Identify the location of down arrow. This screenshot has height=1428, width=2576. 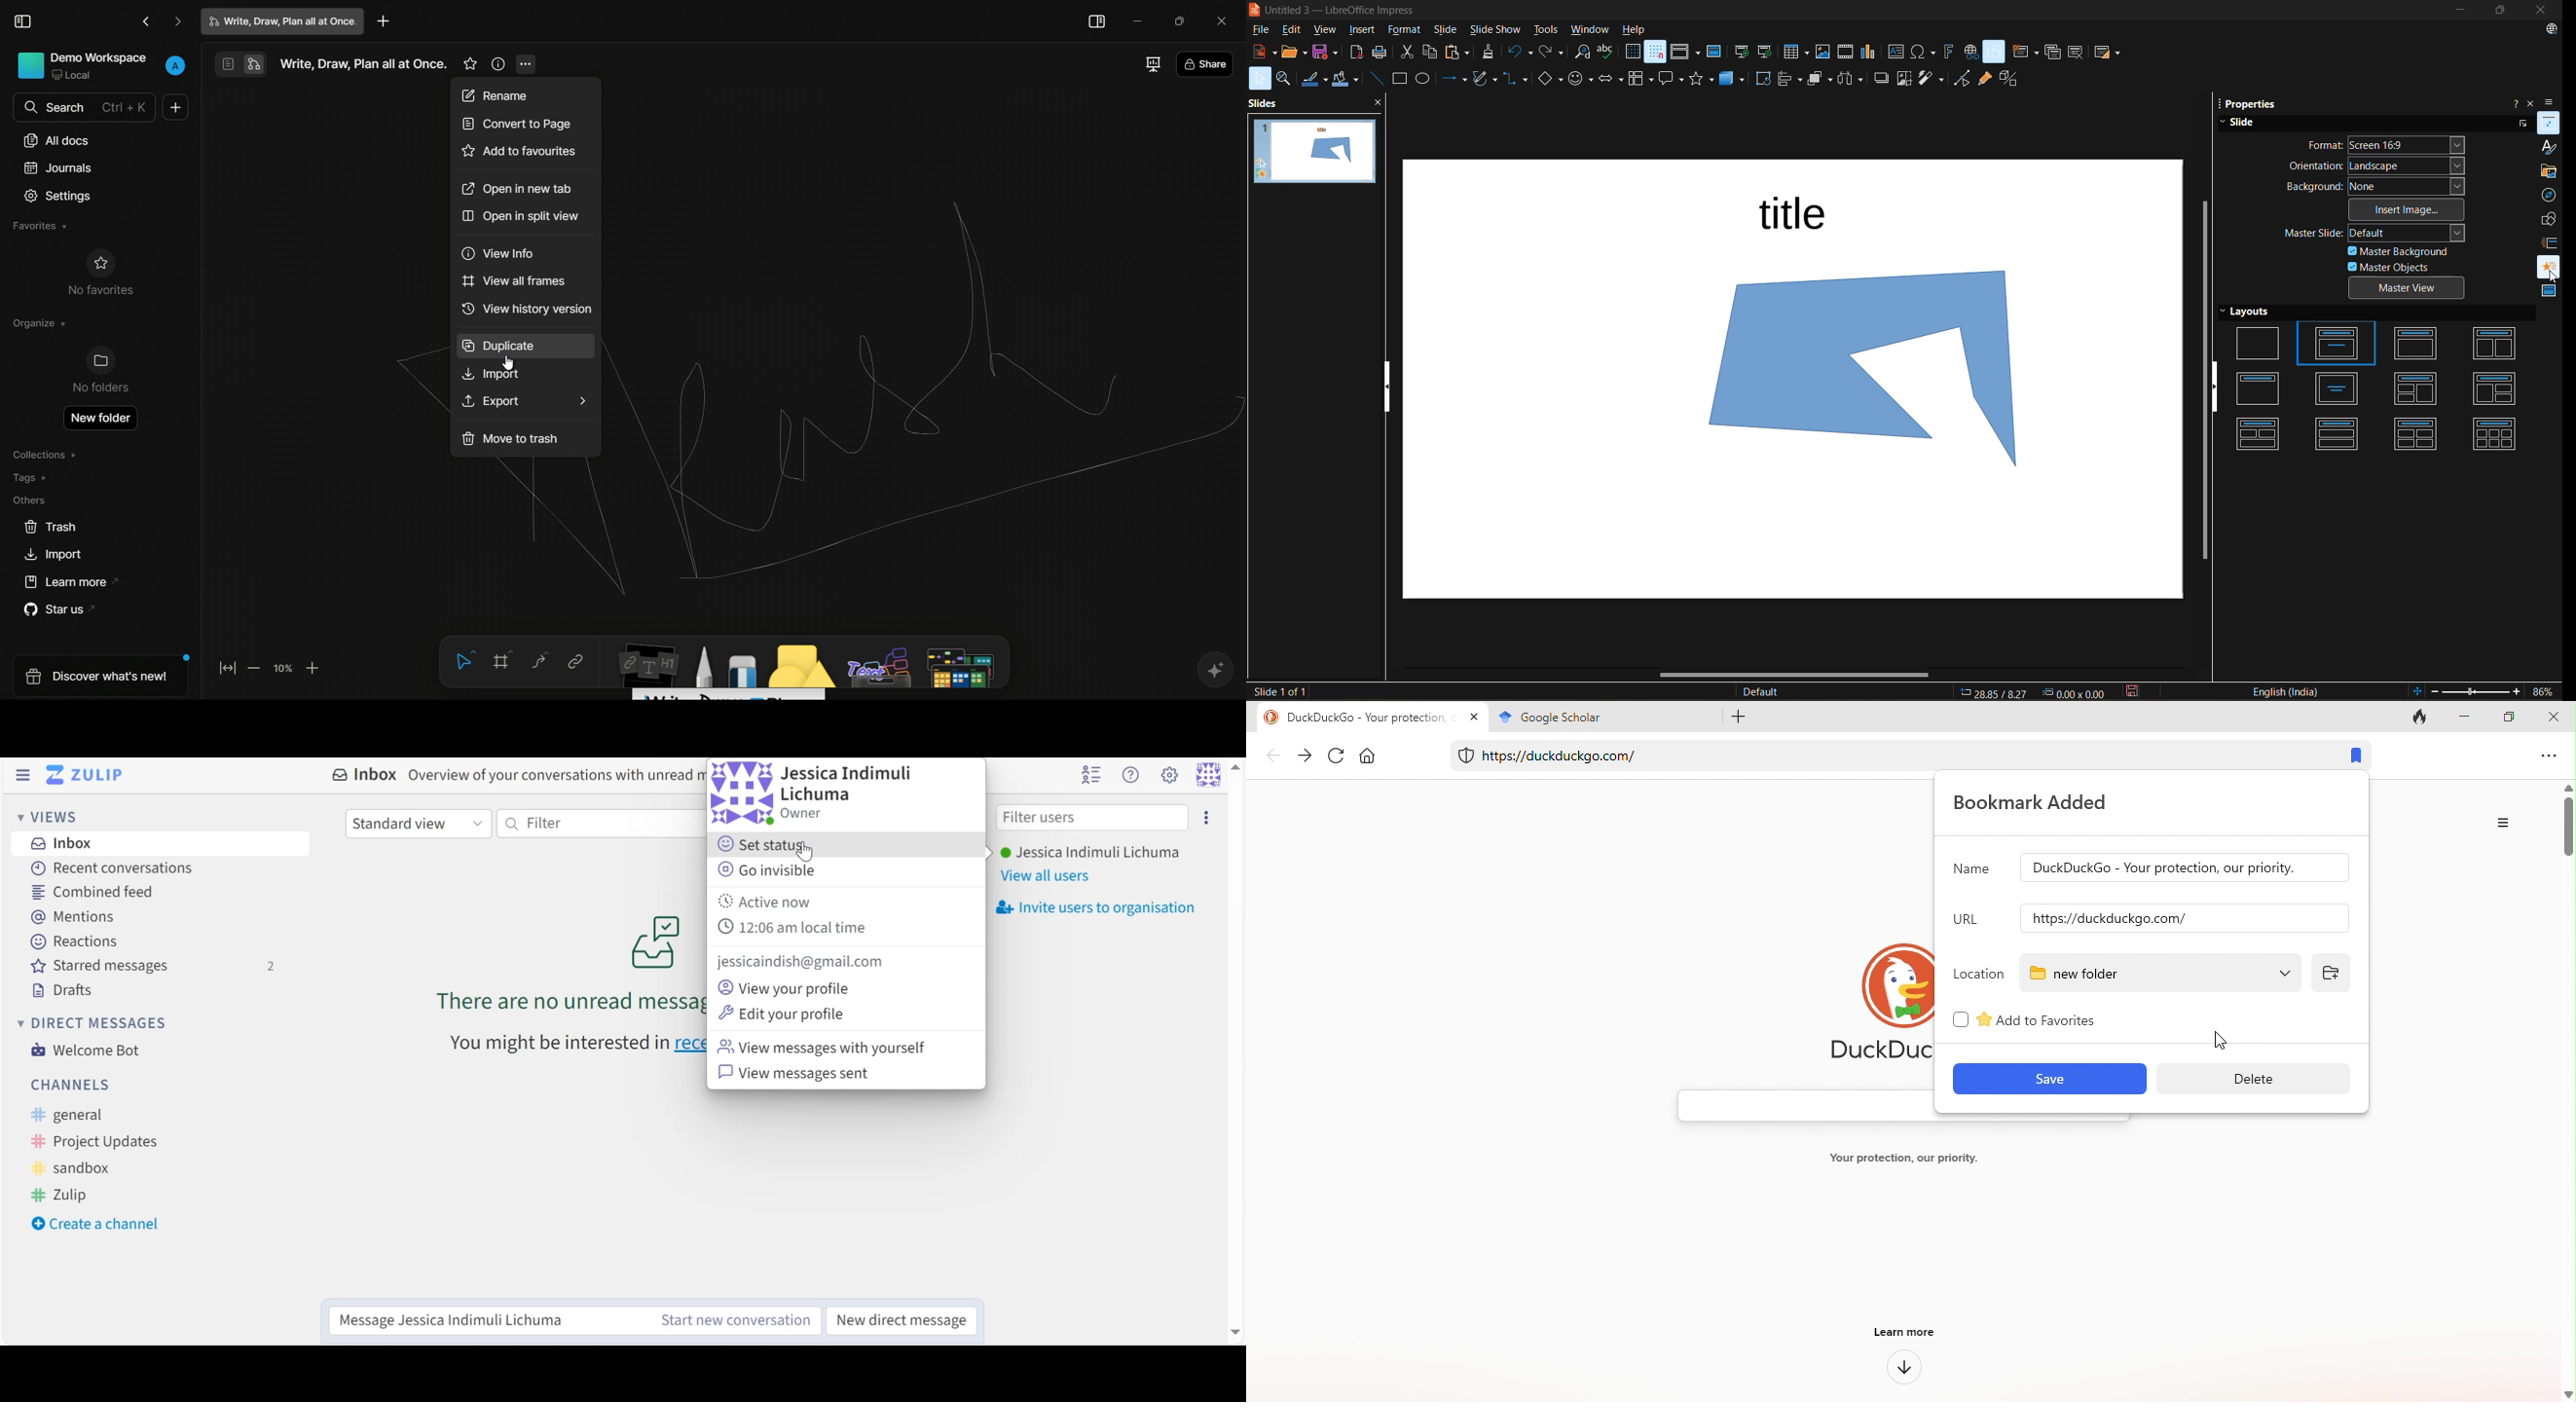
(1904, 1369).